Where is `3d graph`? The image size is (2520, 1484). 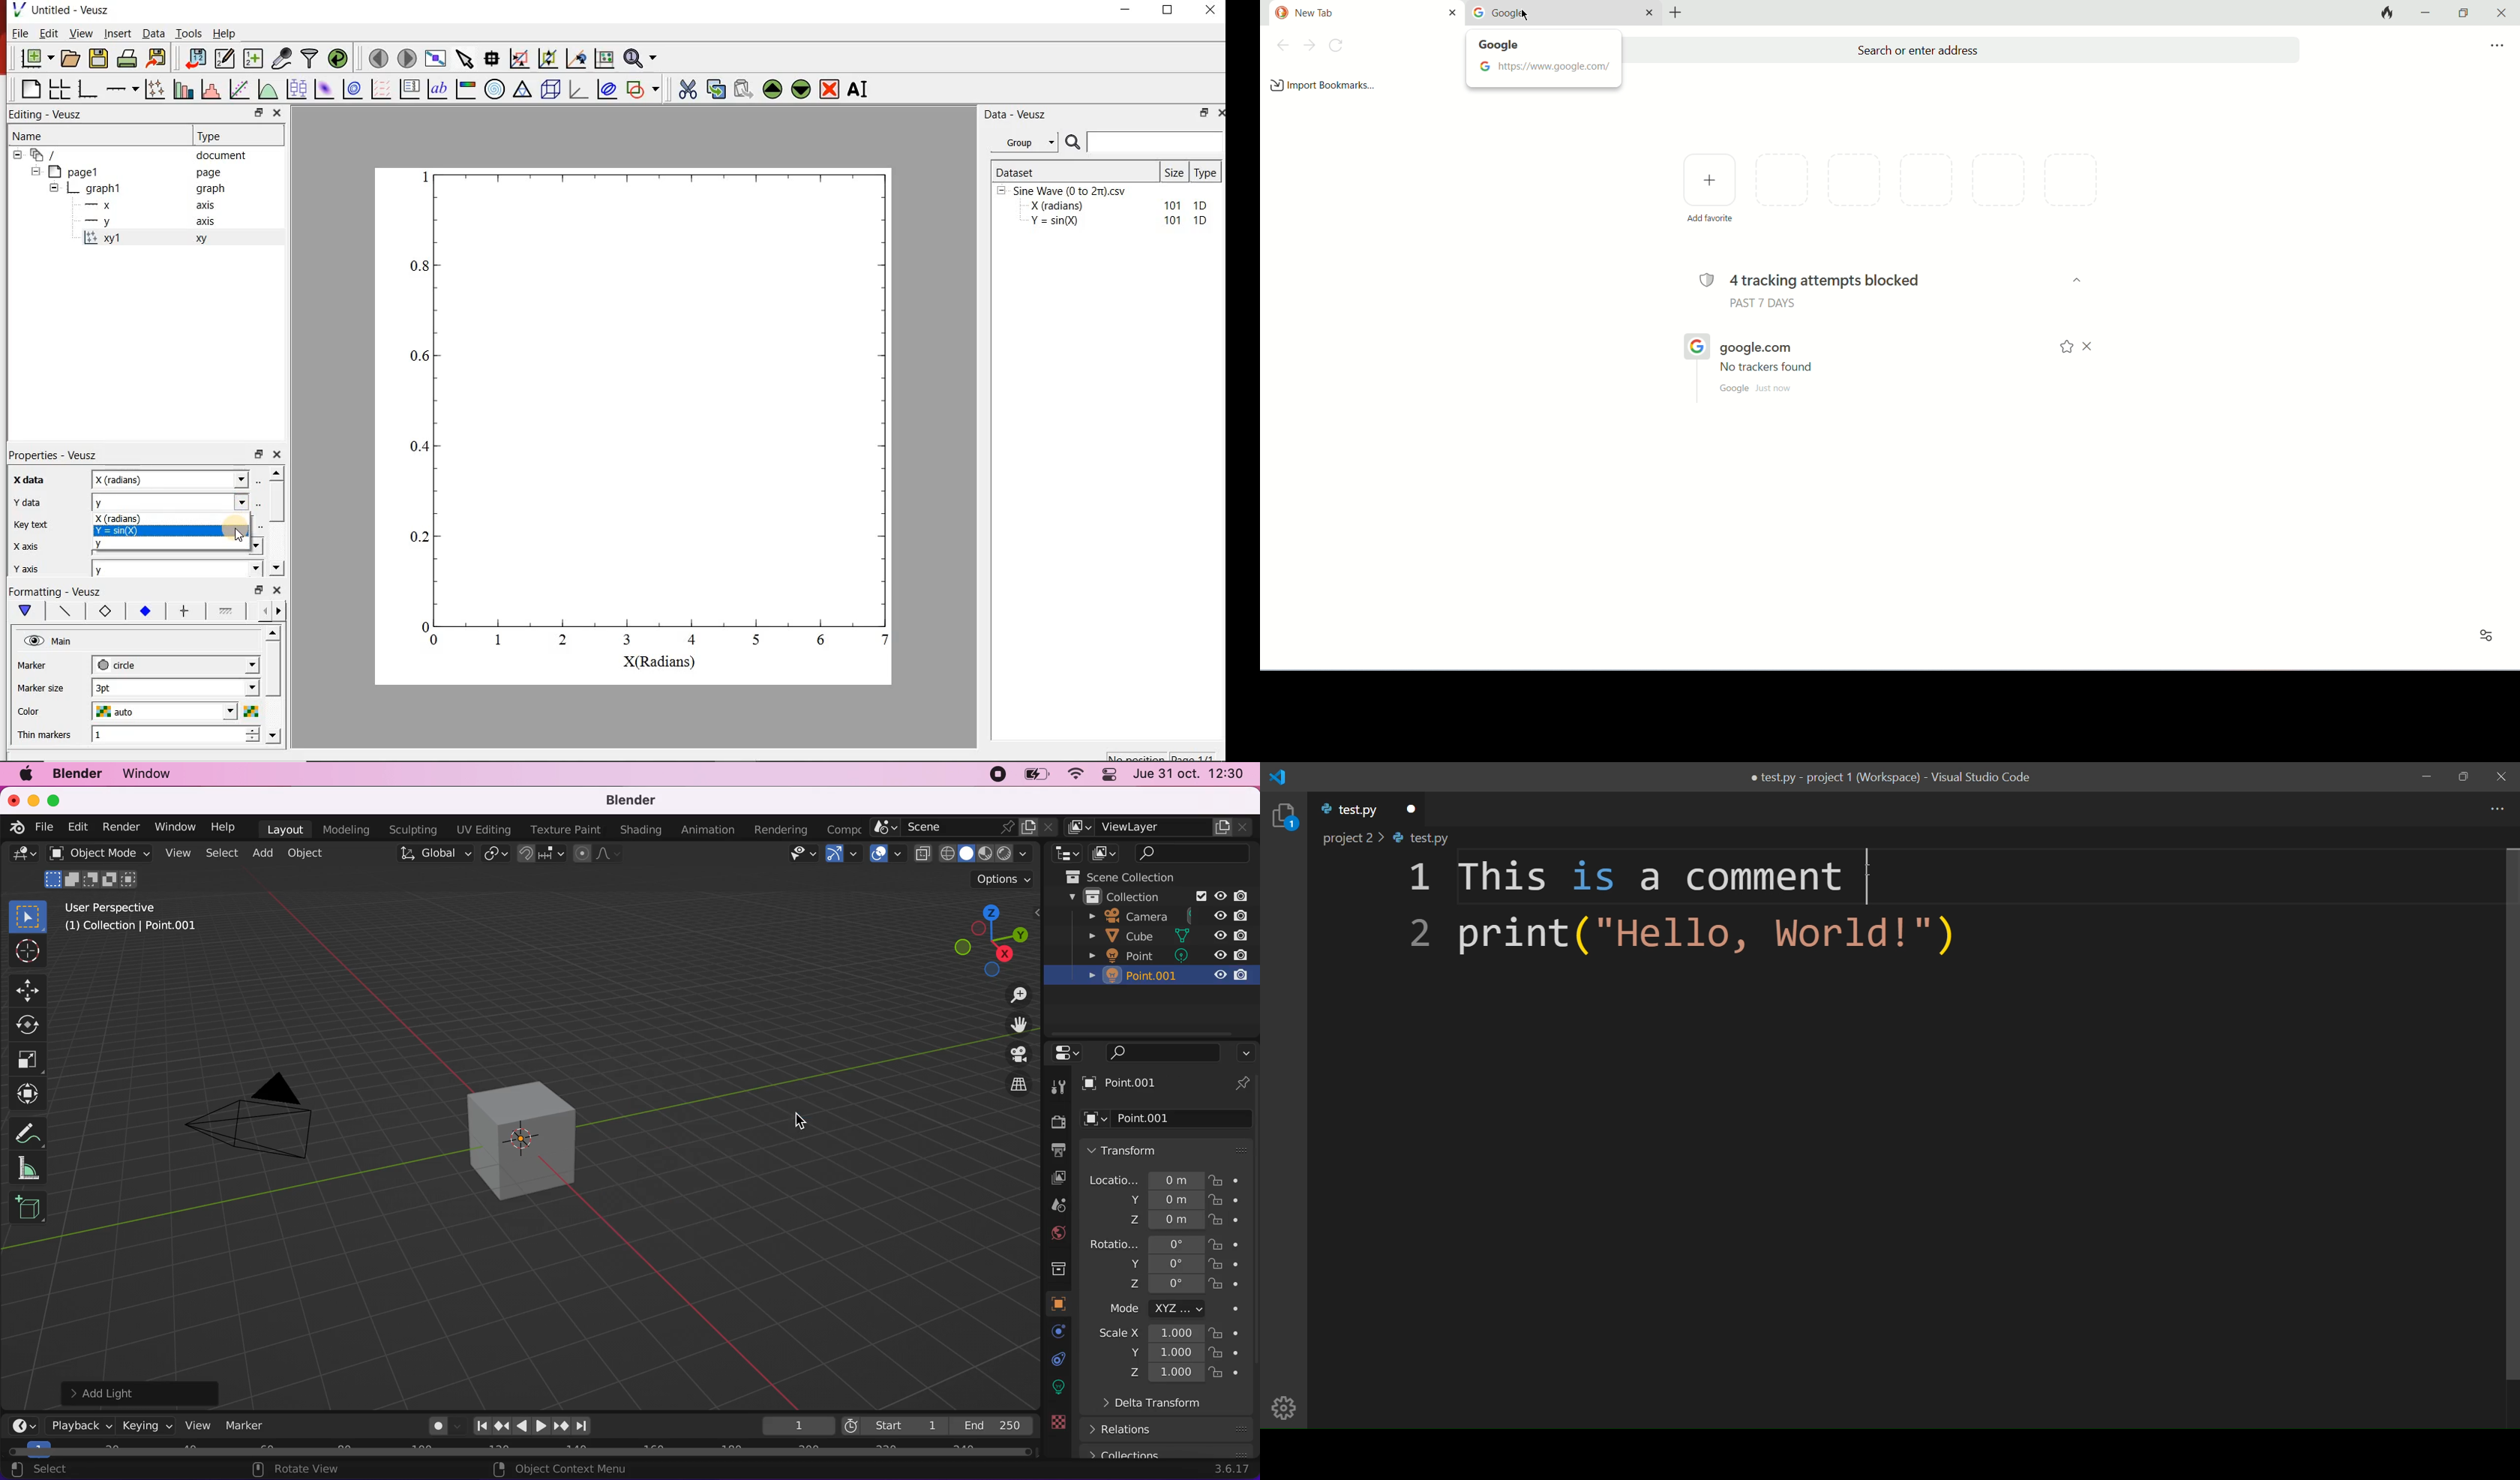 3d graph is located at coordinates (579, 88).